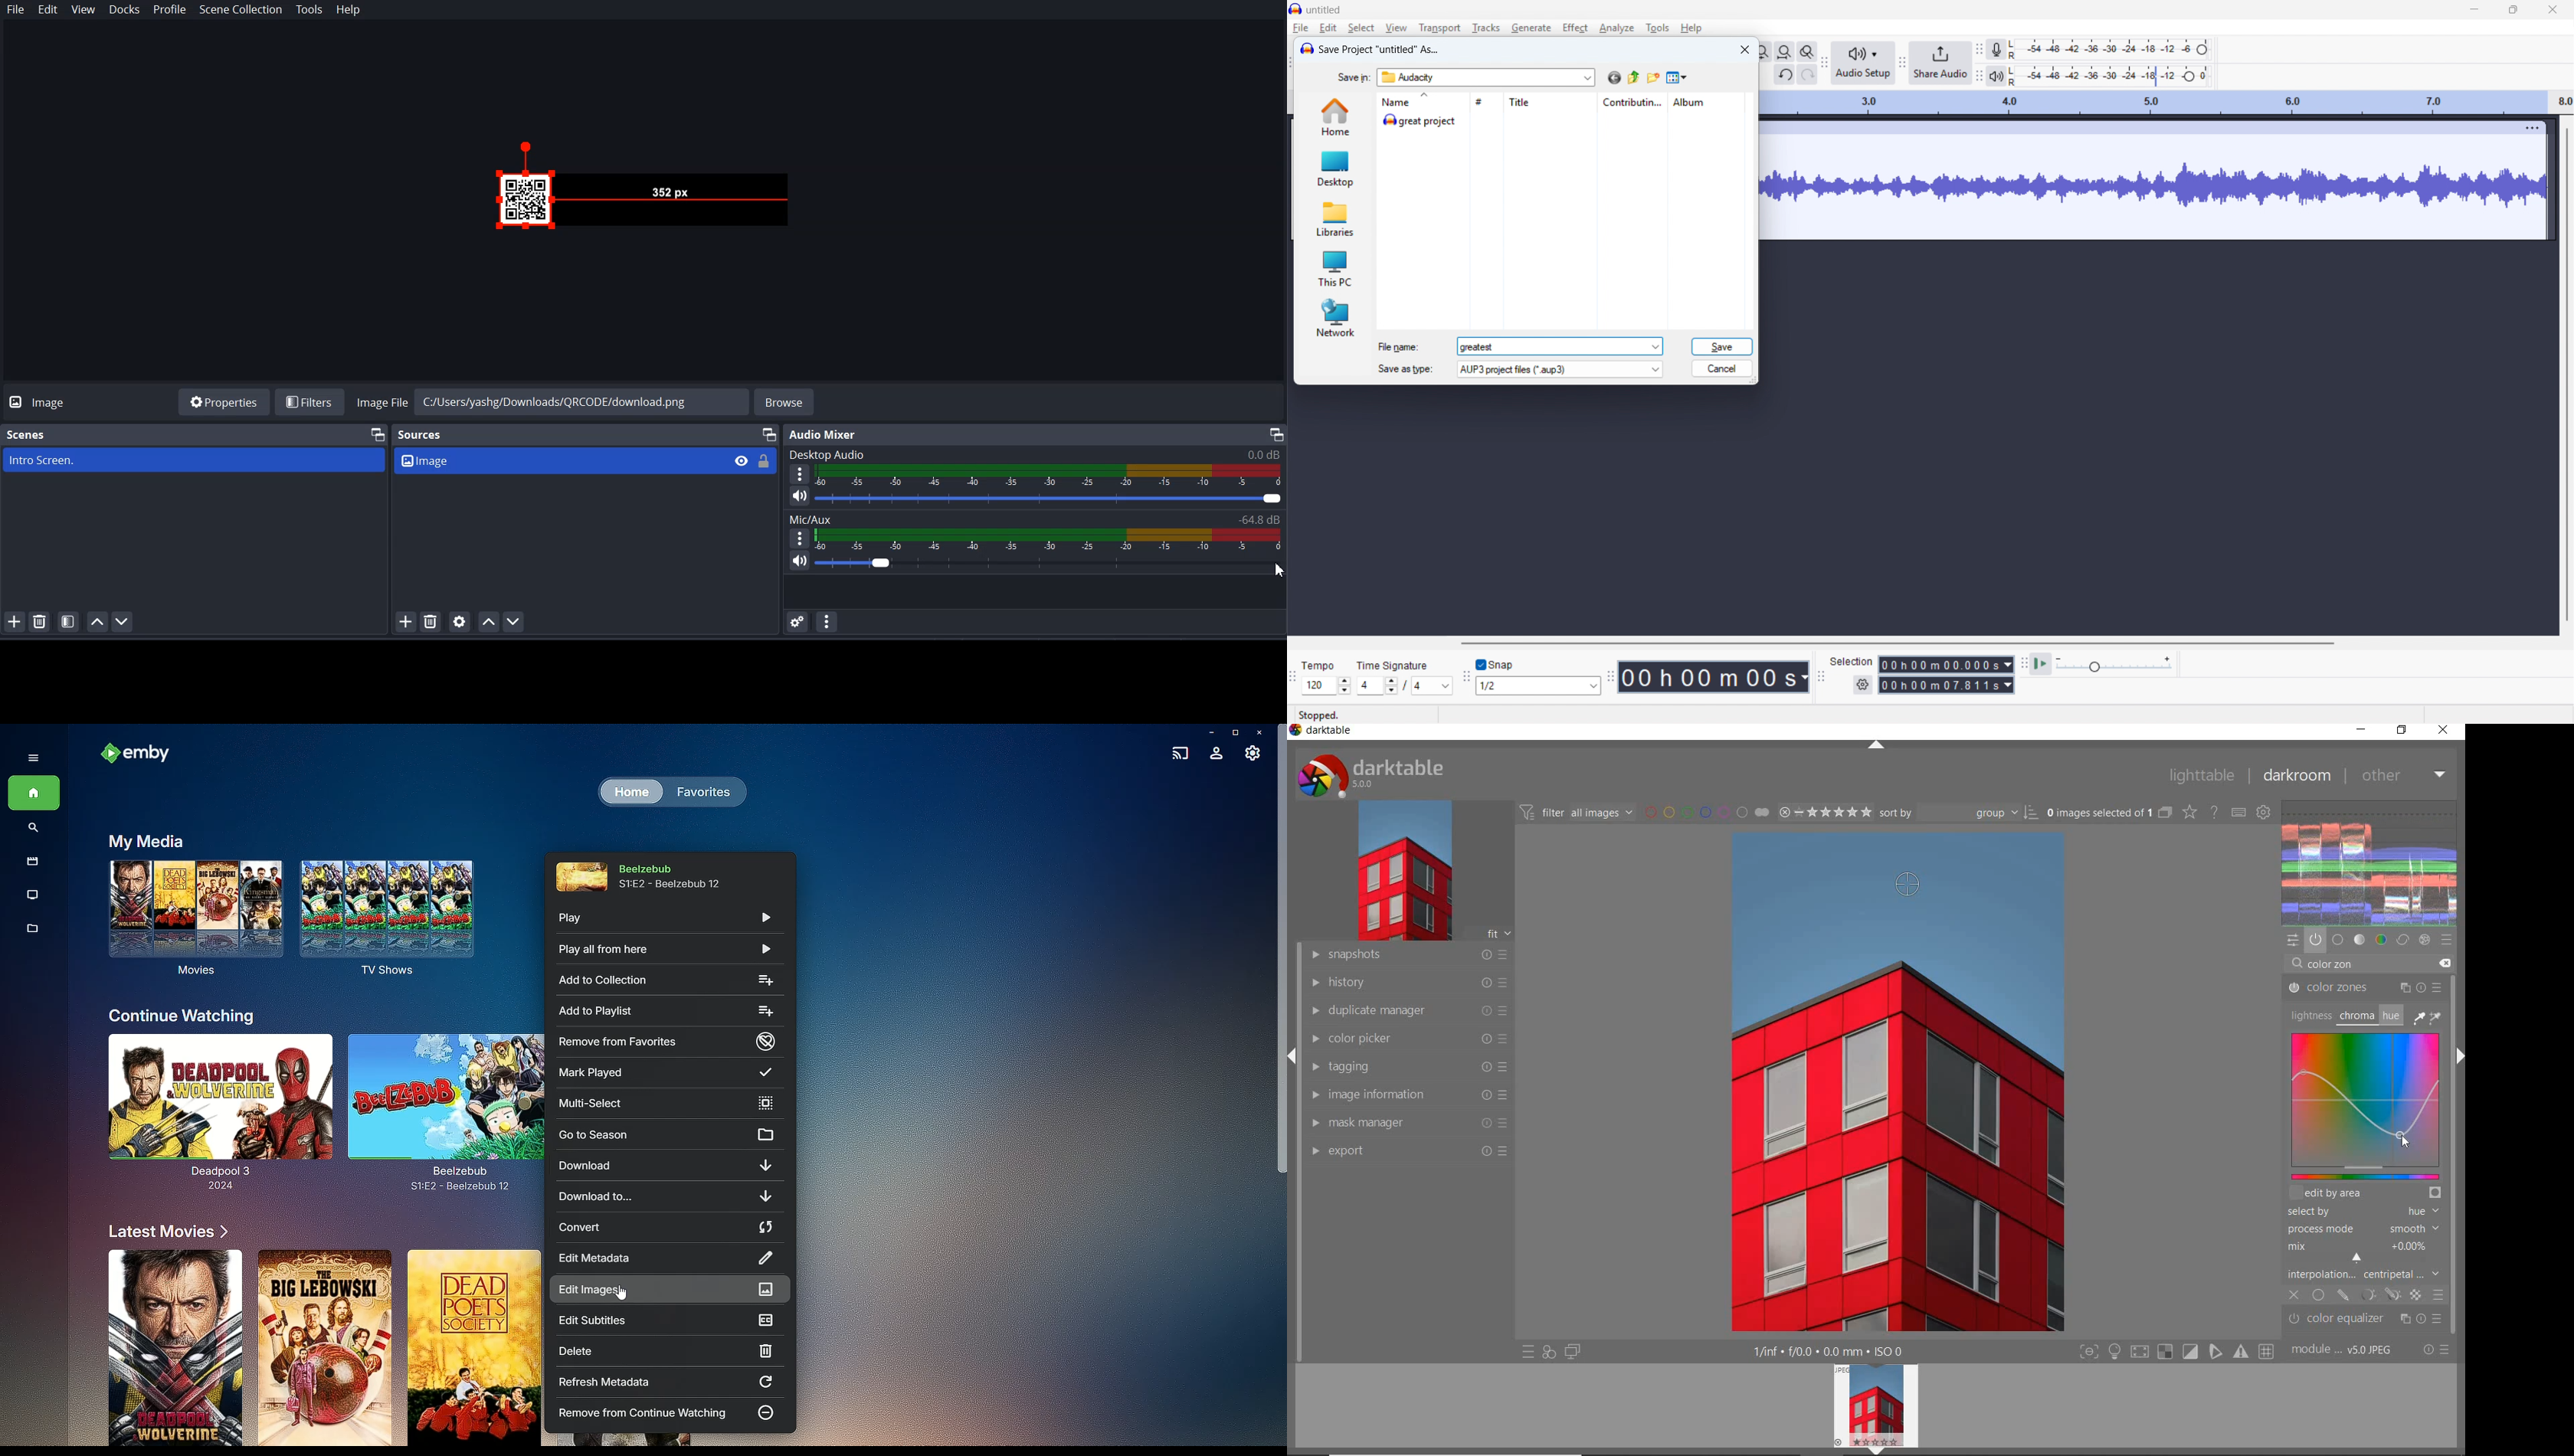 The image size is (2576, 1456). I want to click on dakroom, so click(2296, 775).